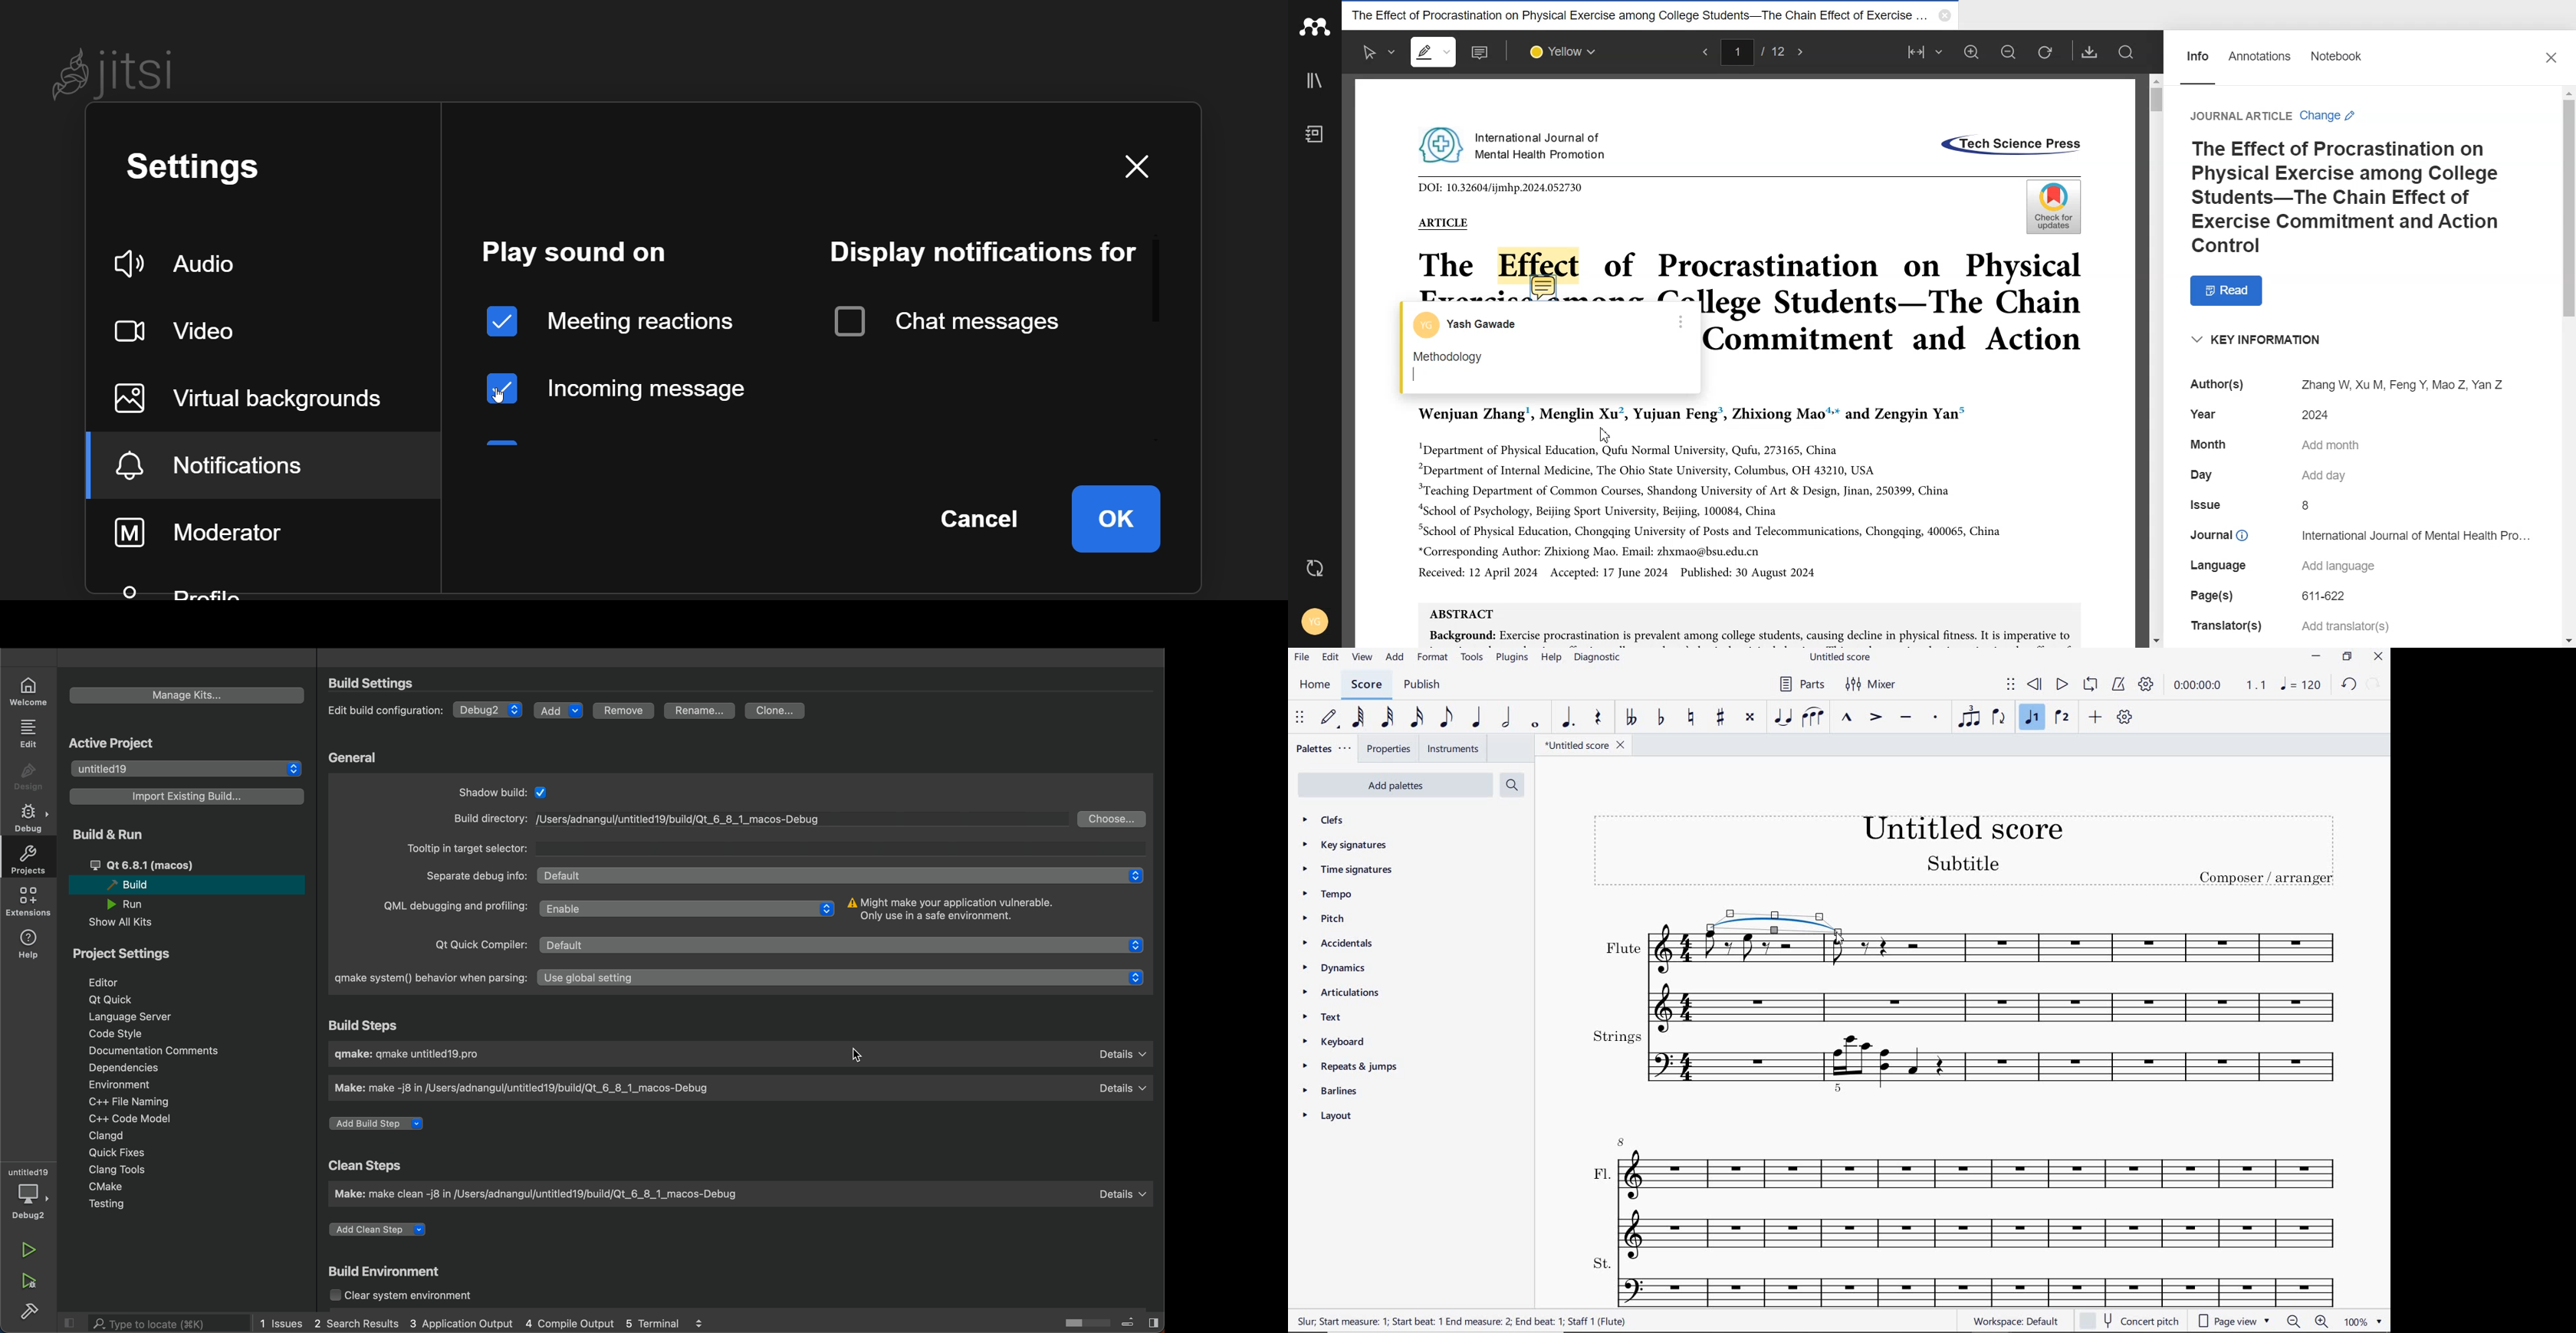 The height and width of the screenshot is (1344, 2576). Describe the element at coordinates (1130, 167) in the screenshot. I see `close window` at that location.